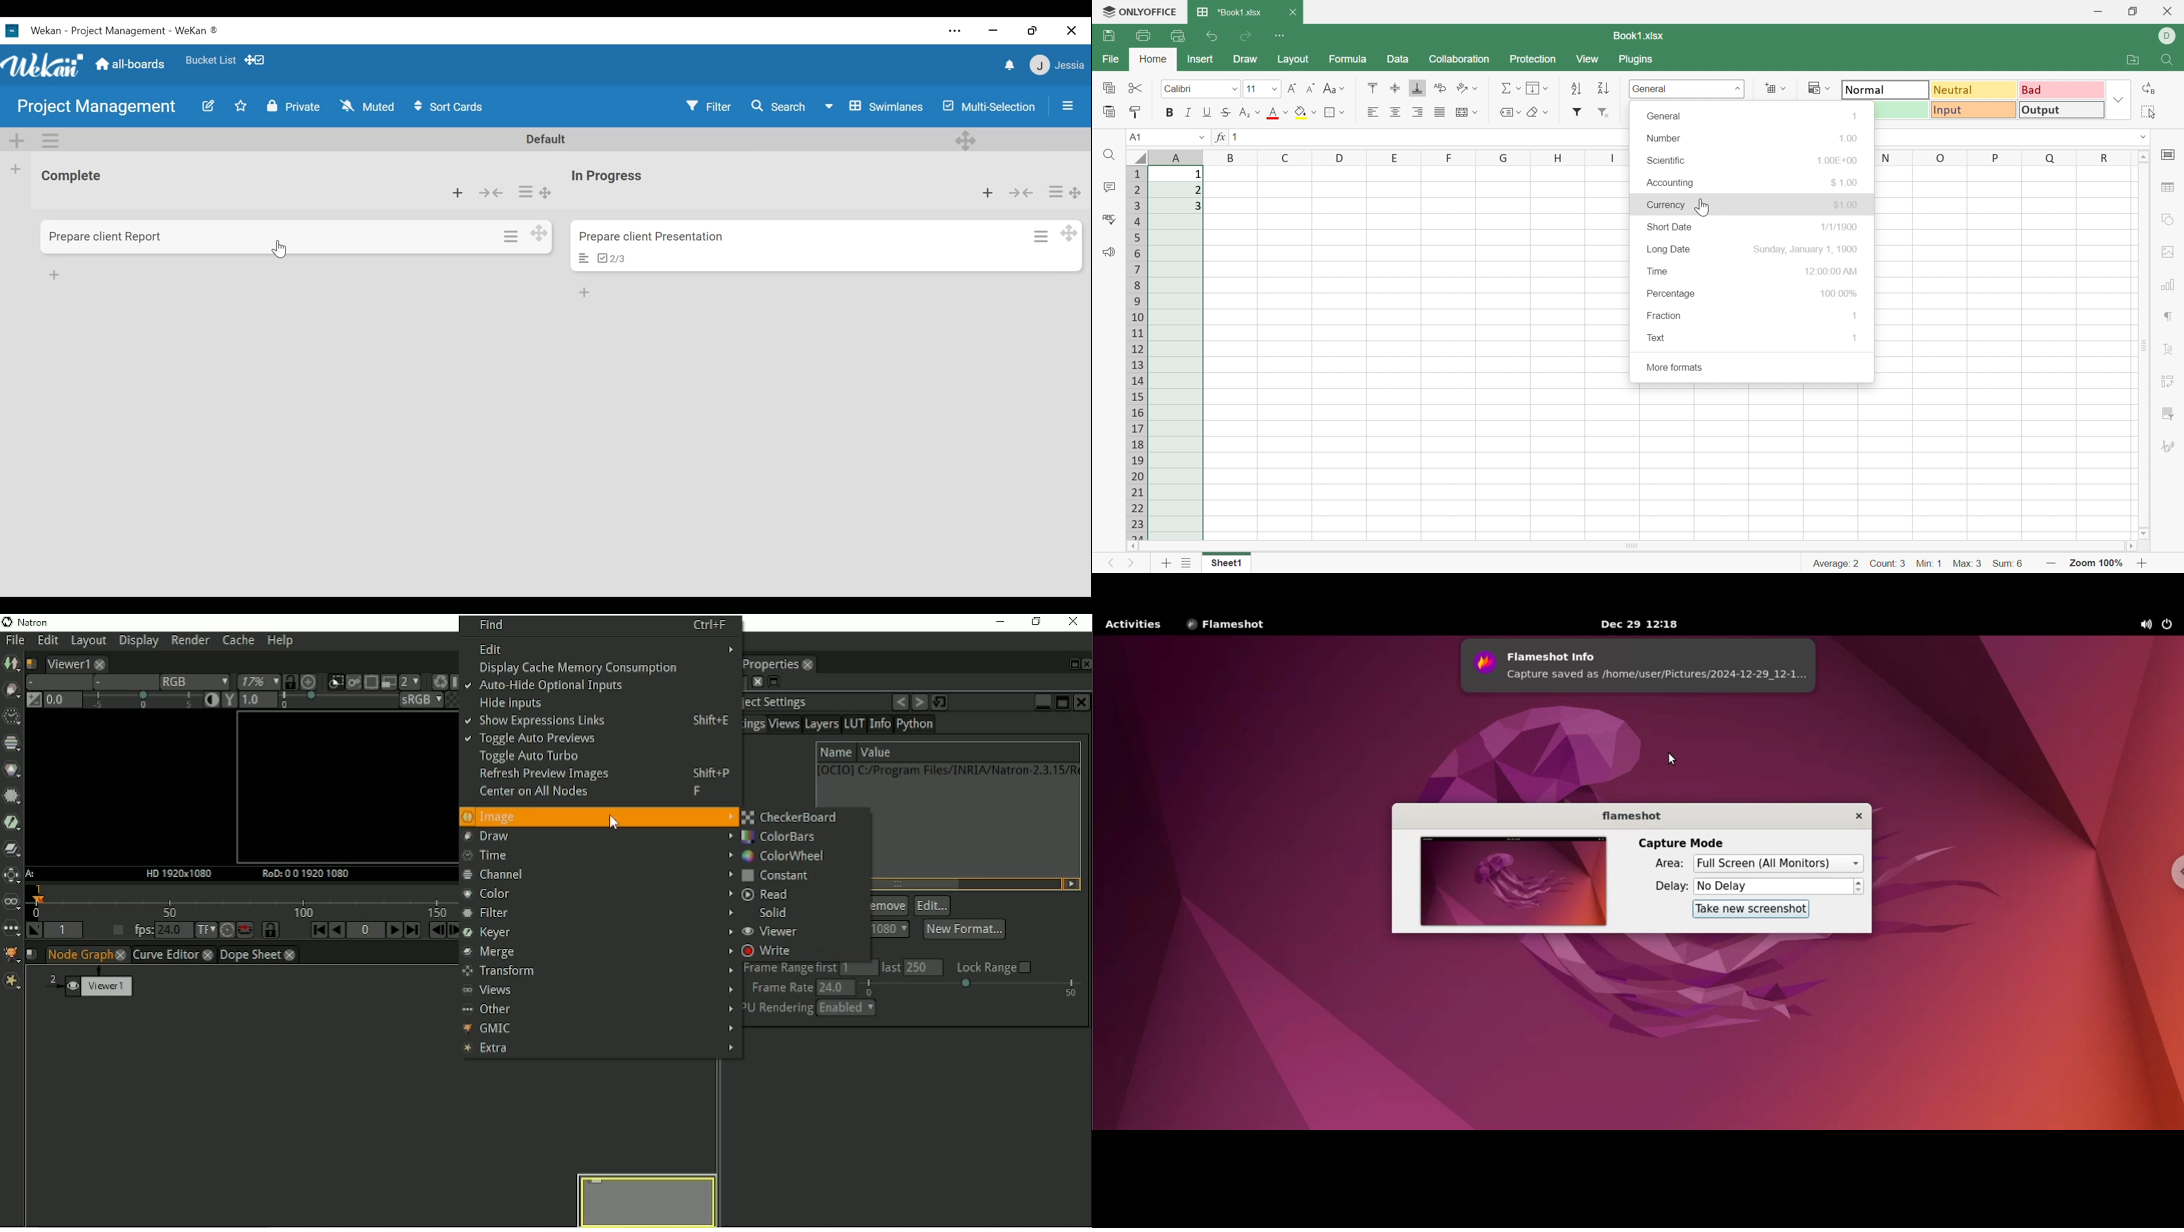 The width and height of the screenshot is (2184, 1232). Describe the element at coordinates (1968, 565) in the screenshot. I see `Max: 3` at that location.